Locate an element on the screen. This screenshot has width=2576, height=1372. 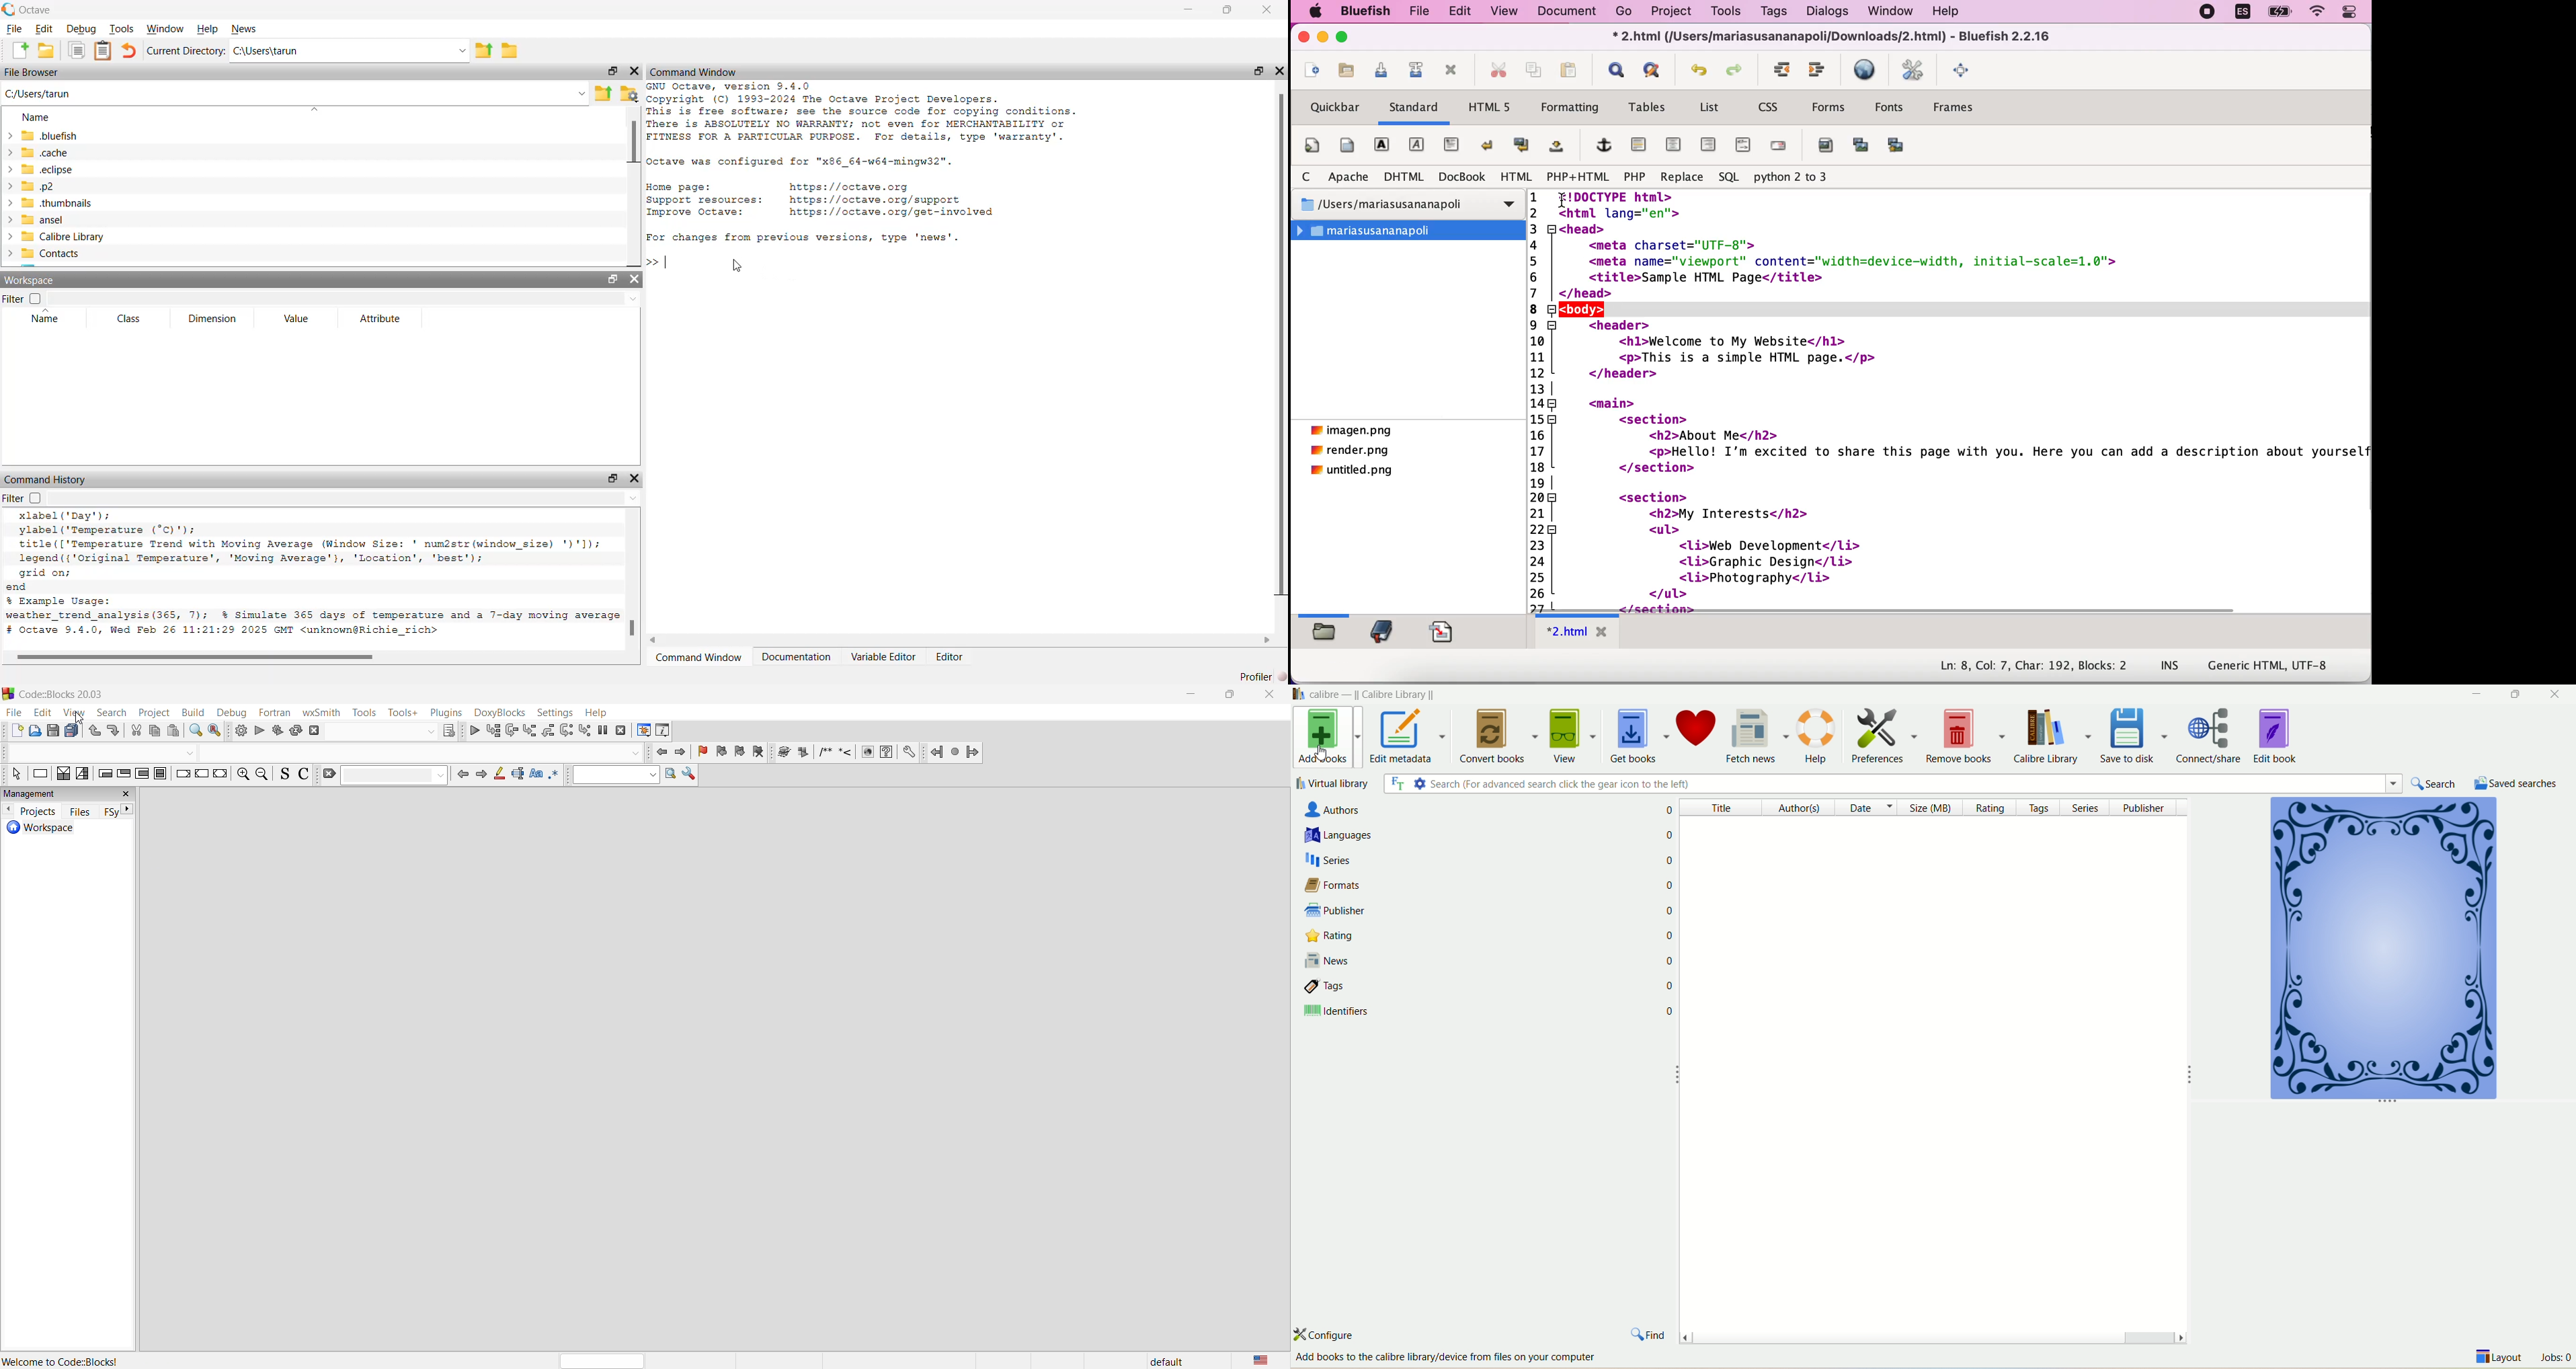
remove books is located at coordinates (1968, 736).